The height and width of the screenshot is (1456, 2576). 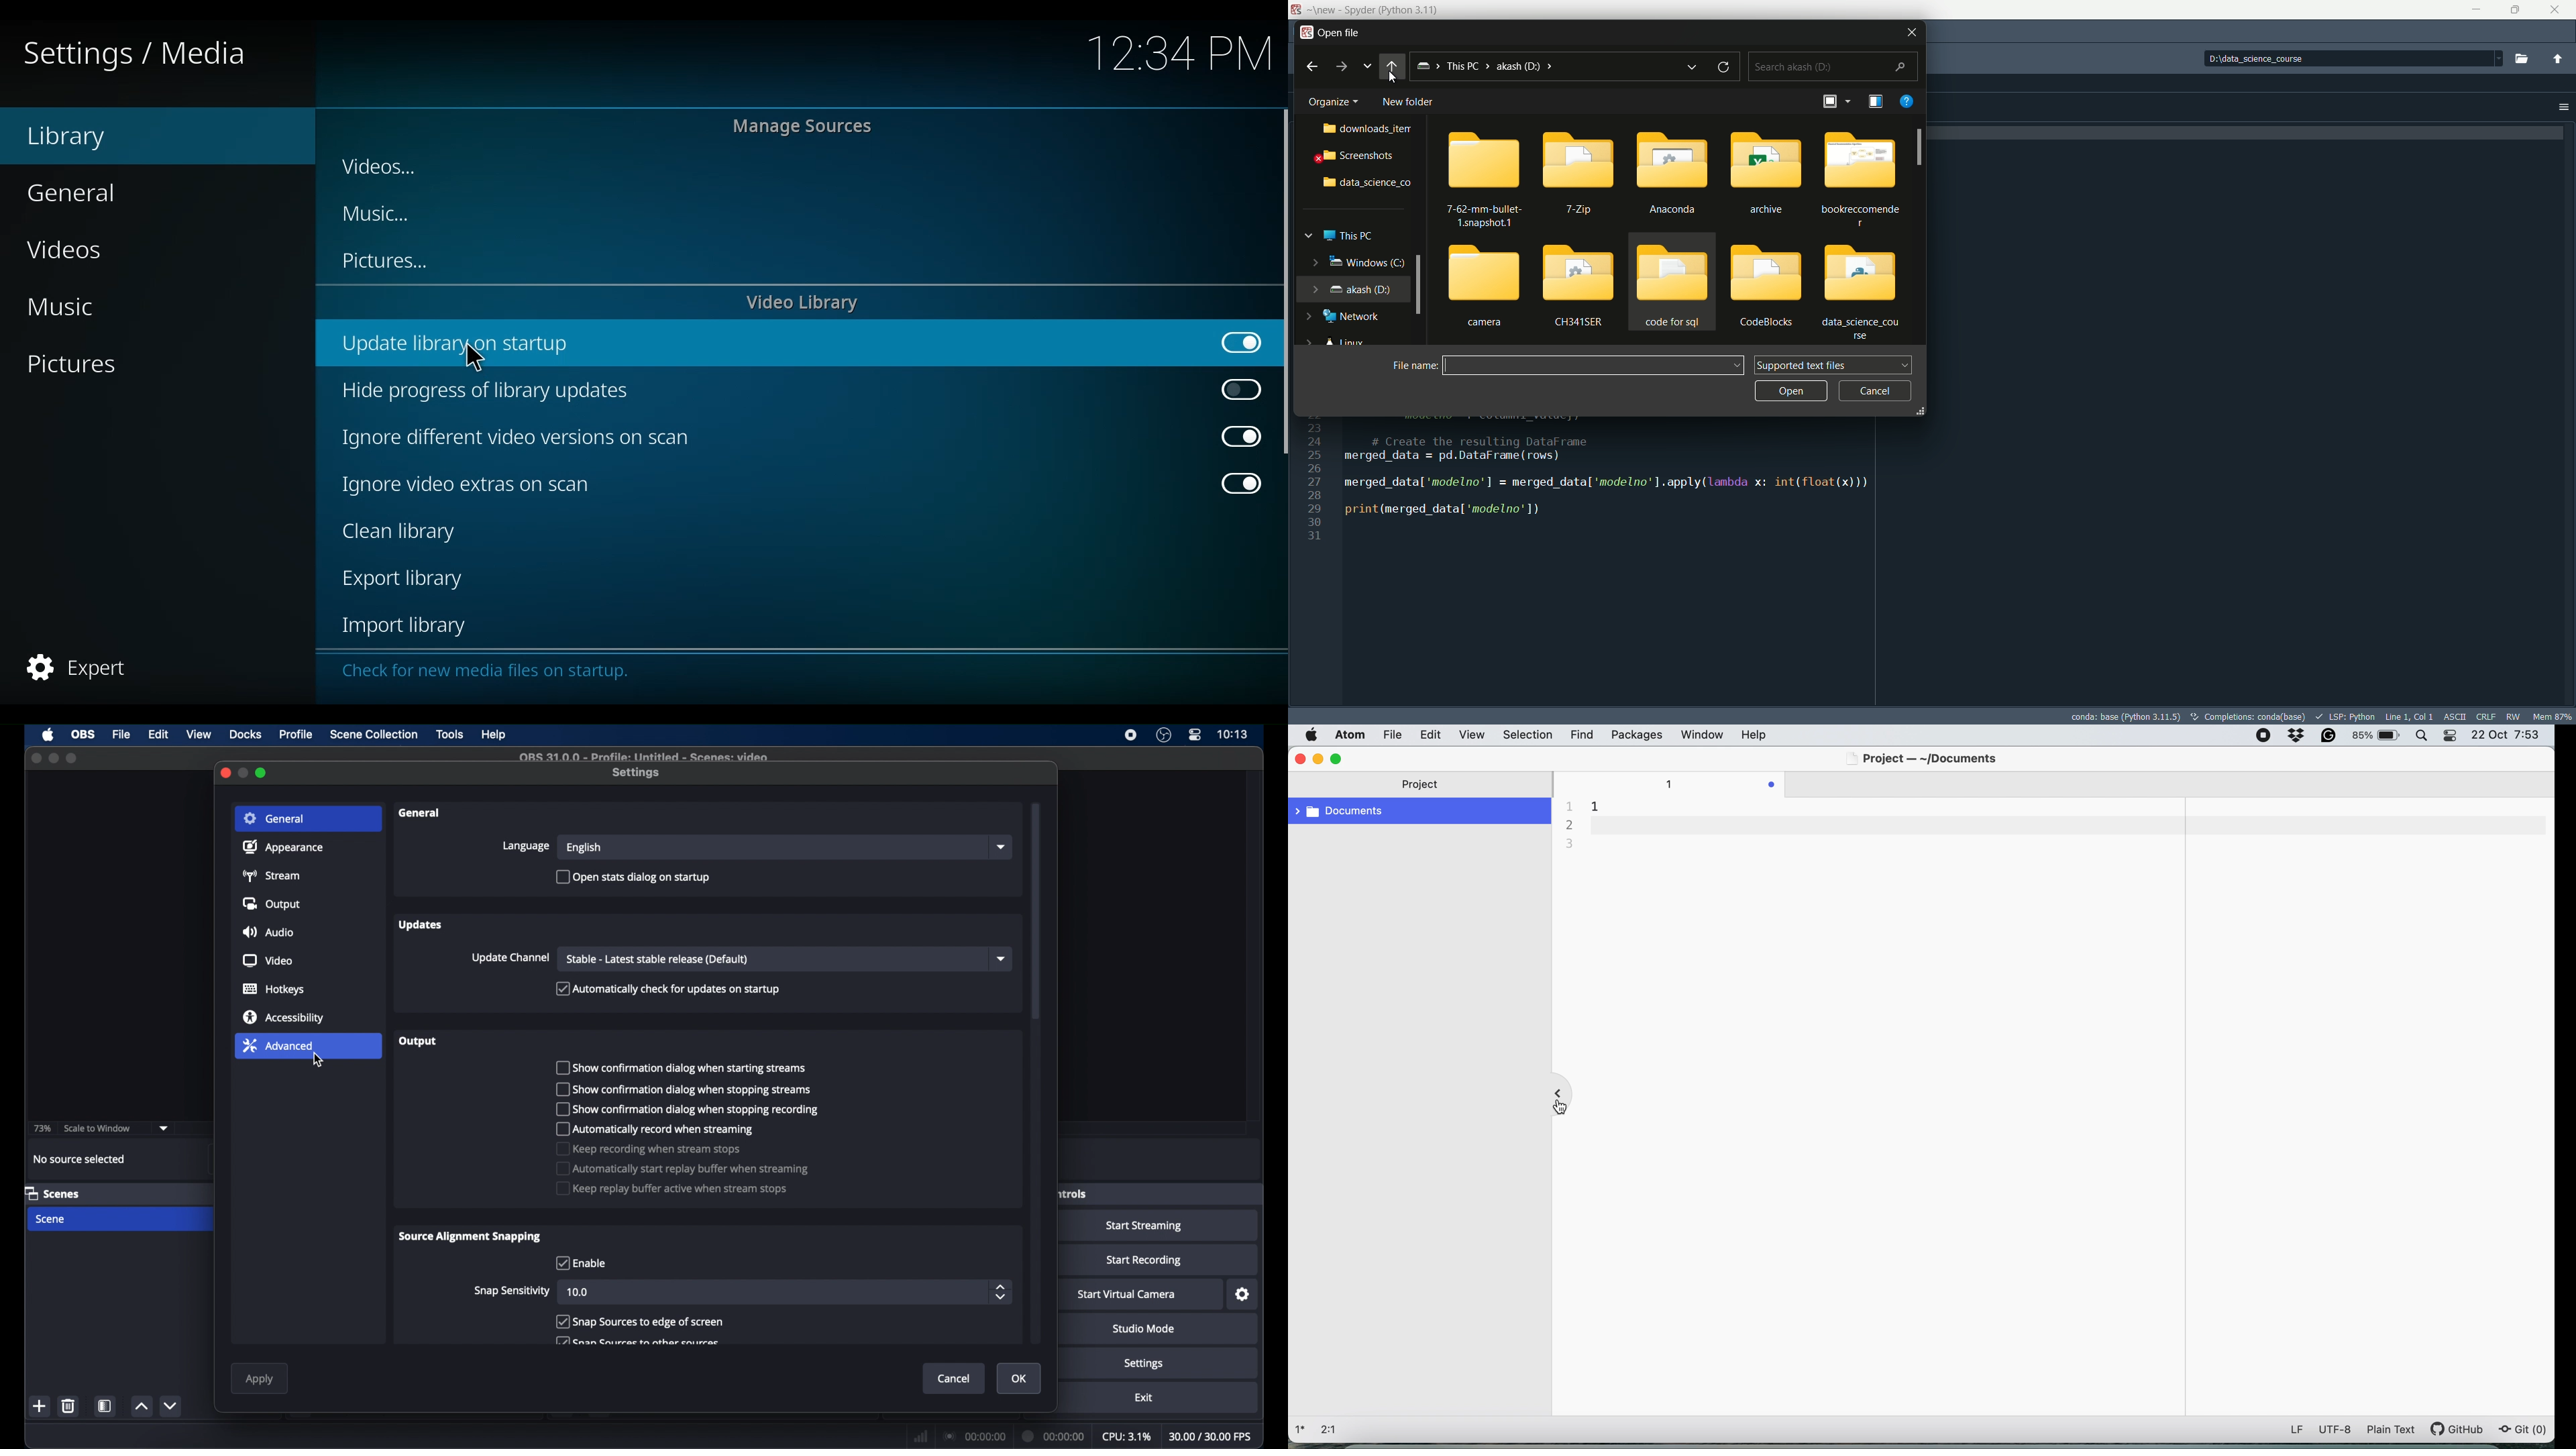 What do you see at coordinates (1144, 1330) in the screenshot?
I see `studio mode` at bounding box center [1144, 1330].